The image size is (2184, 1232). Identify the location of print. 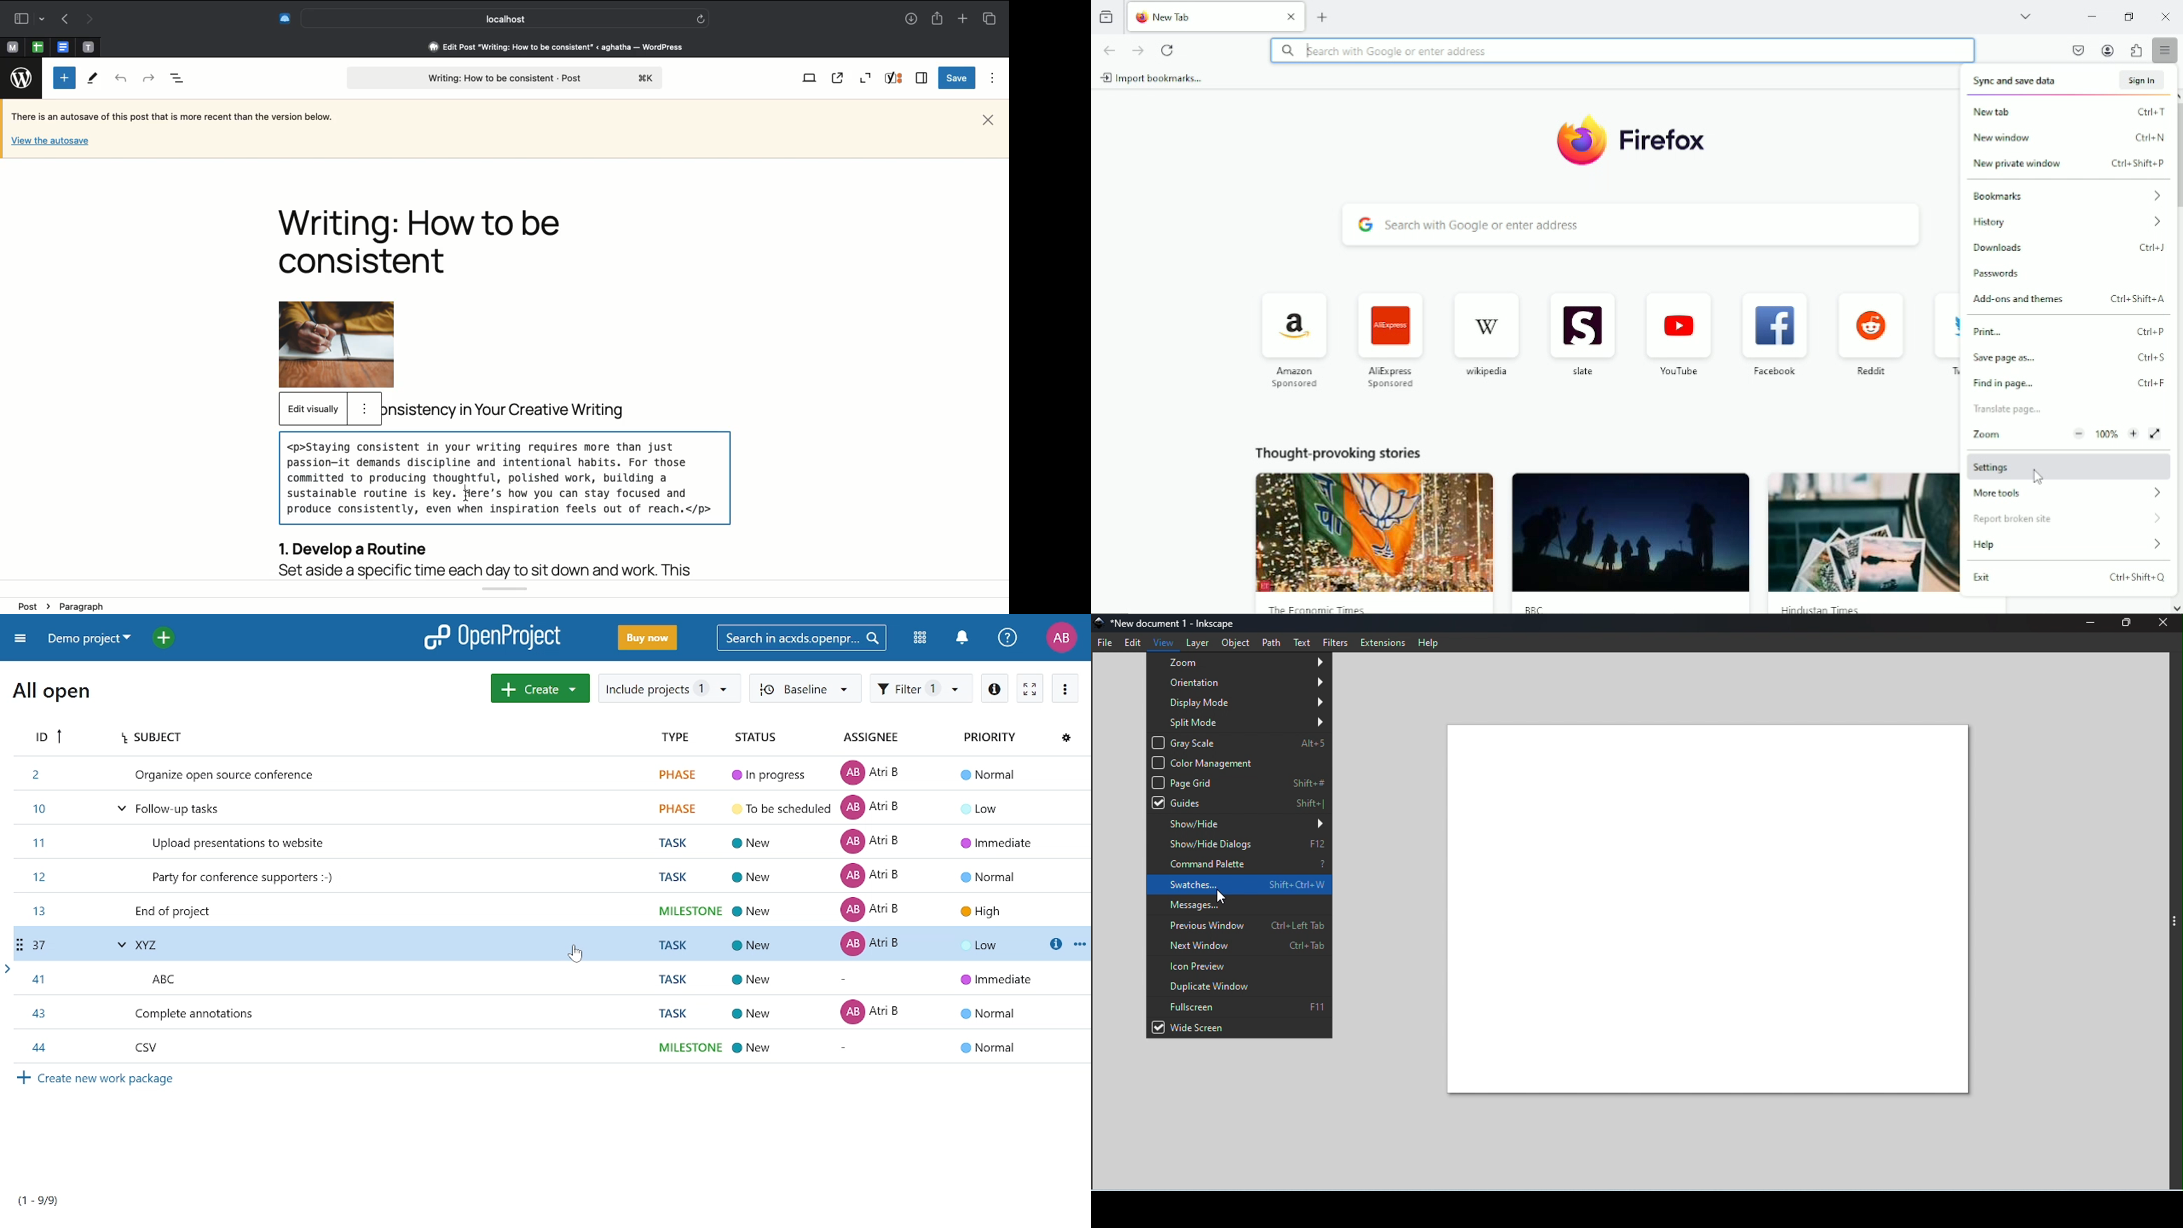
(2072, 333).